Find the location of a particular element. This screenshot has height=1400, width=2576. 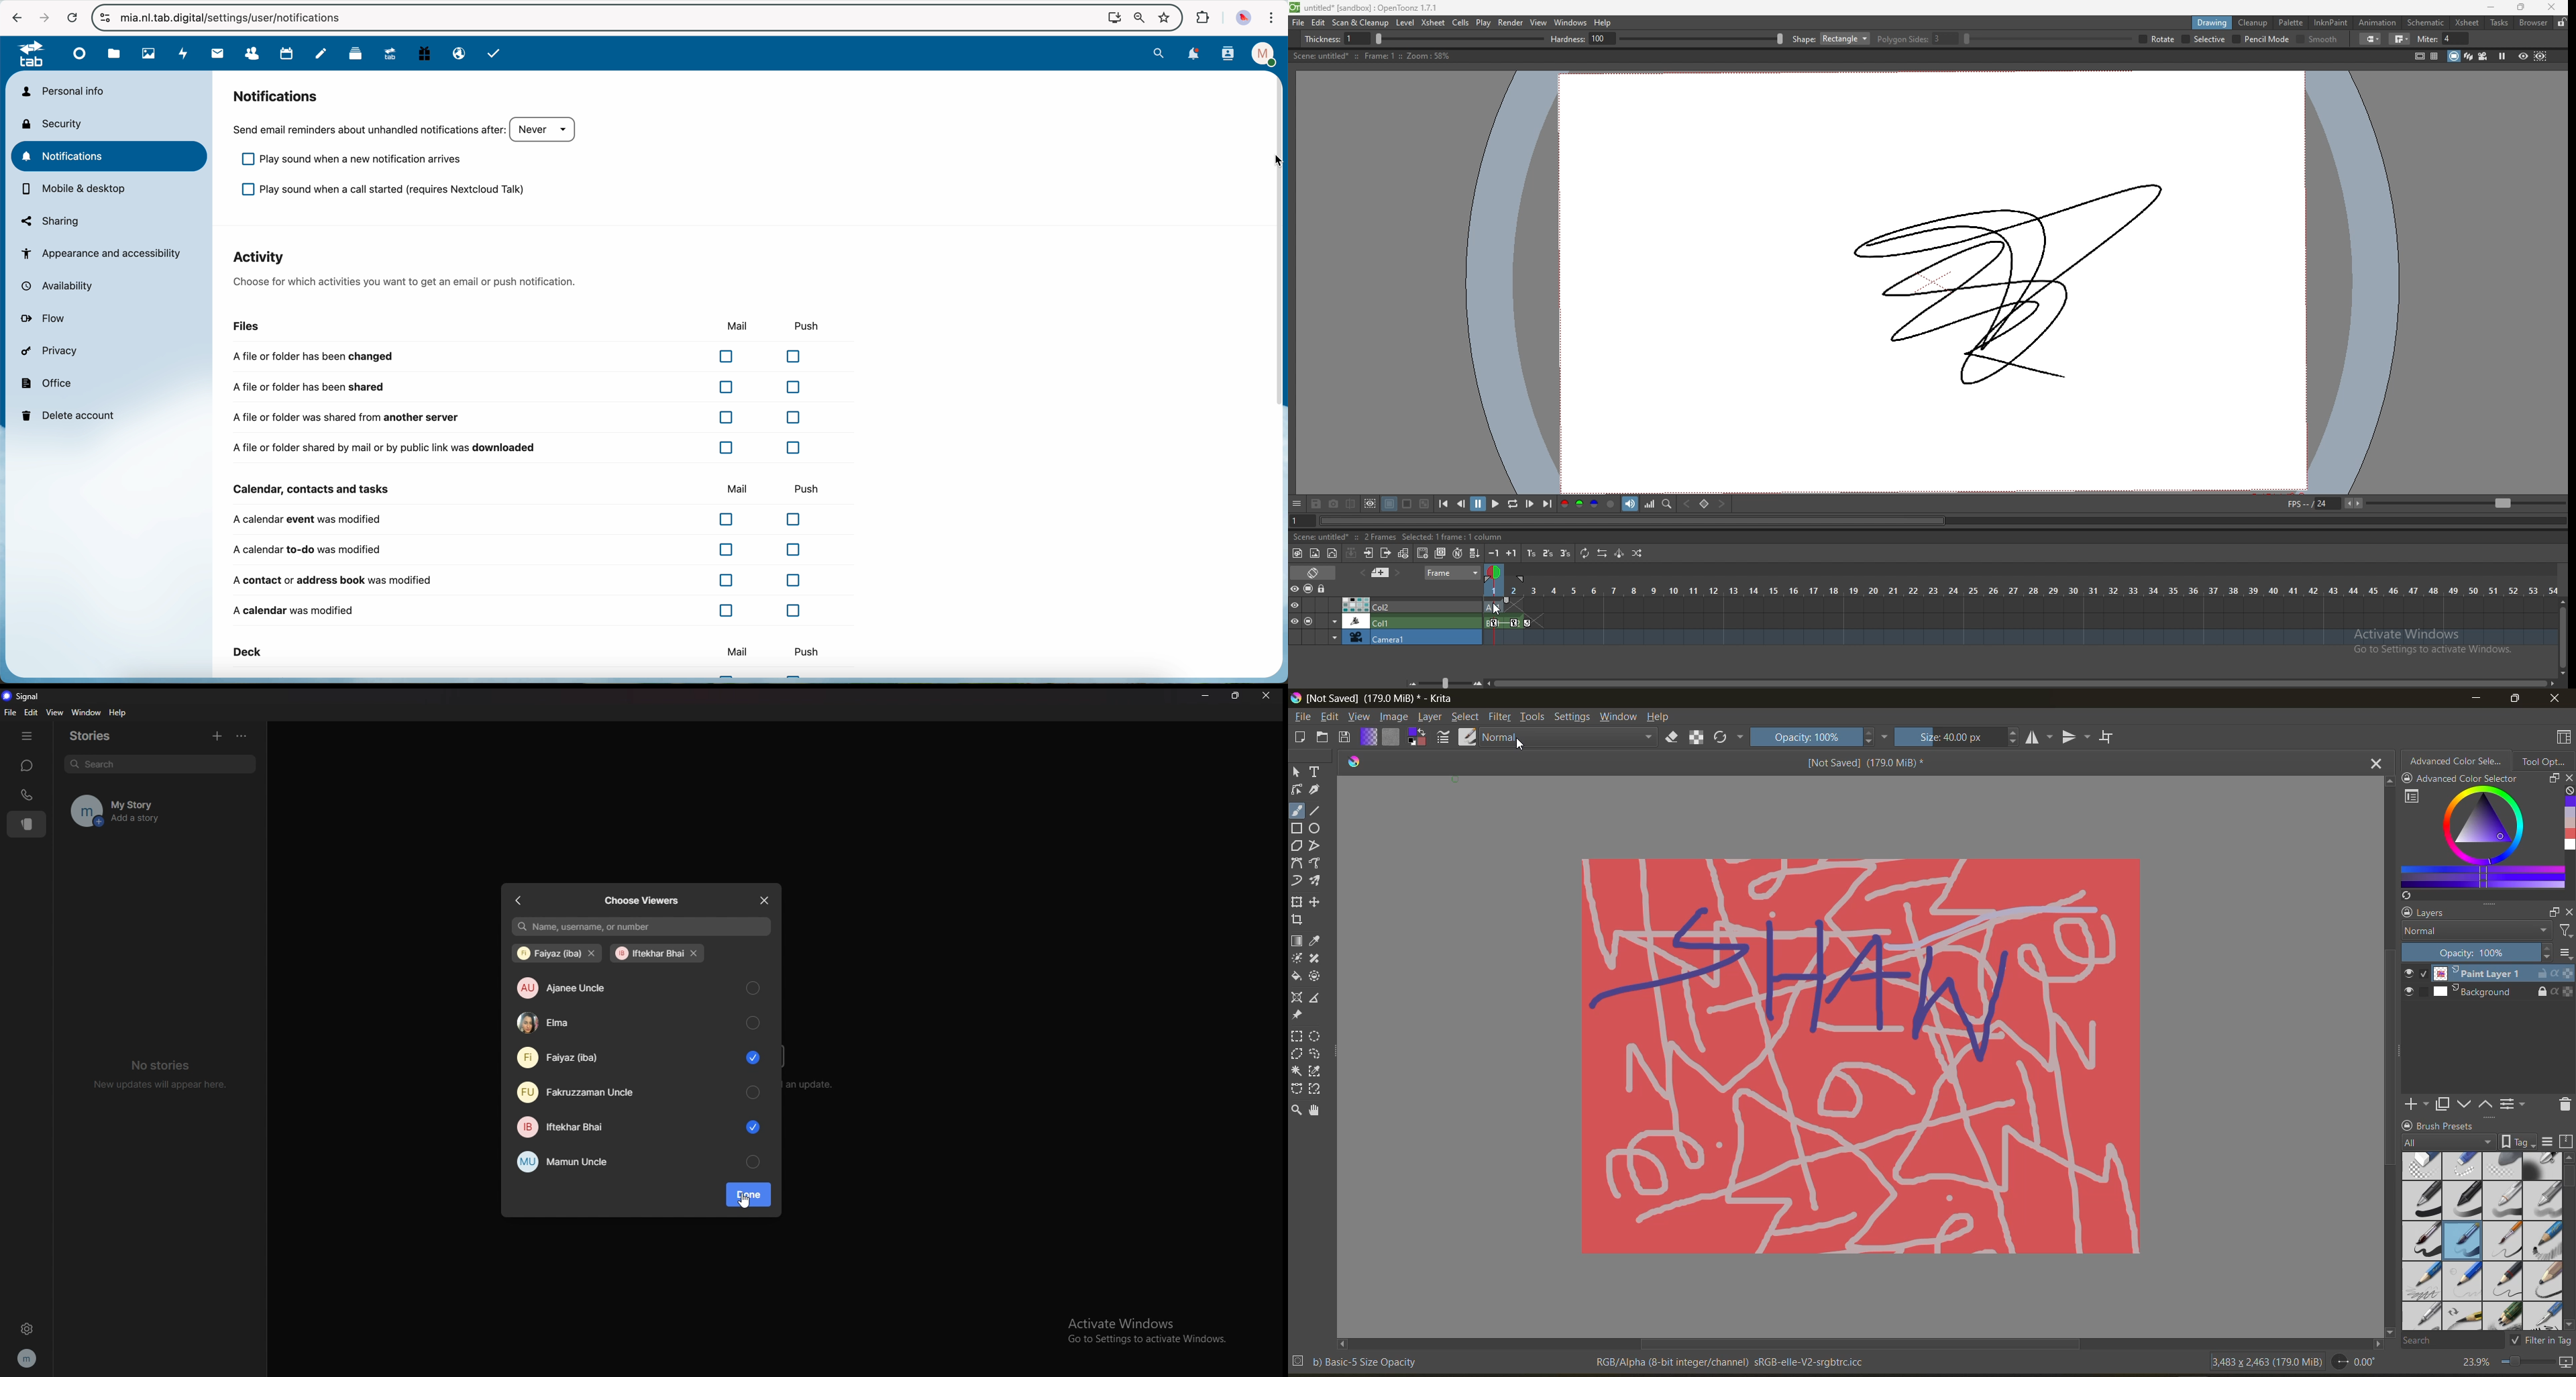

my story is located at coordinates (160, 811).